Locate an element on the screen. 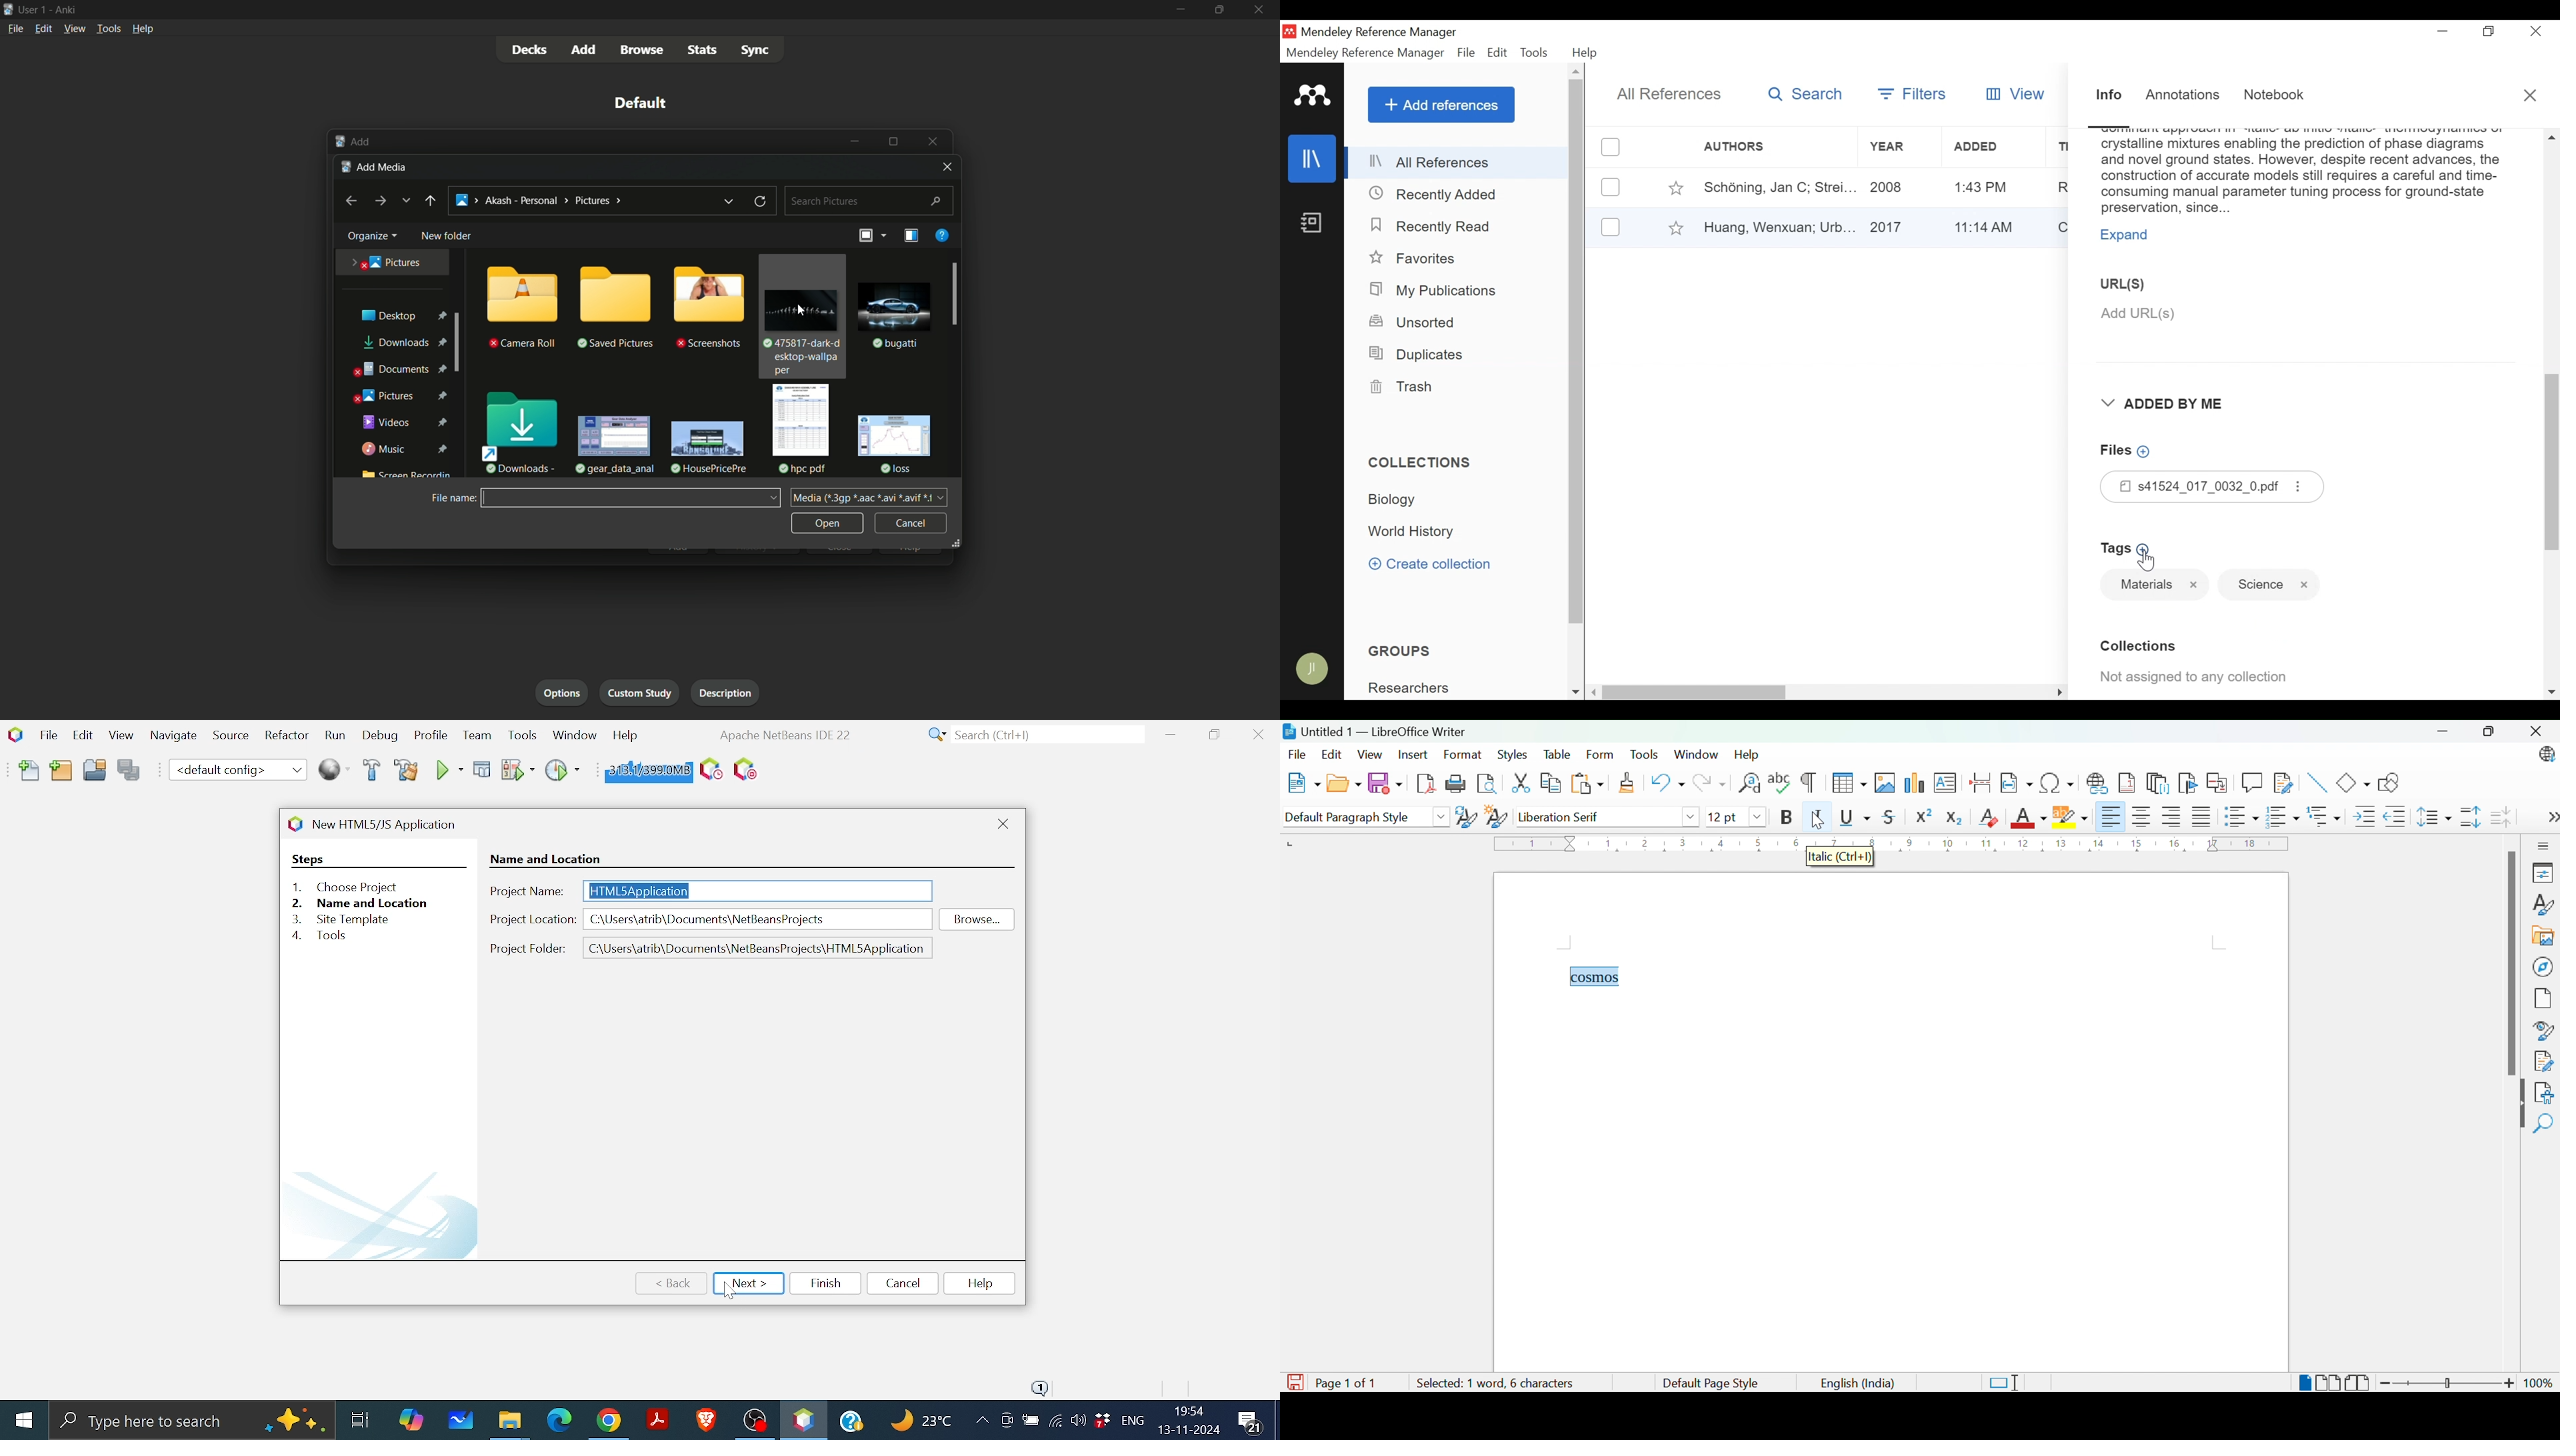 This screenshot has width=2576, height=1456. sync is located at coordinates (757, 51).